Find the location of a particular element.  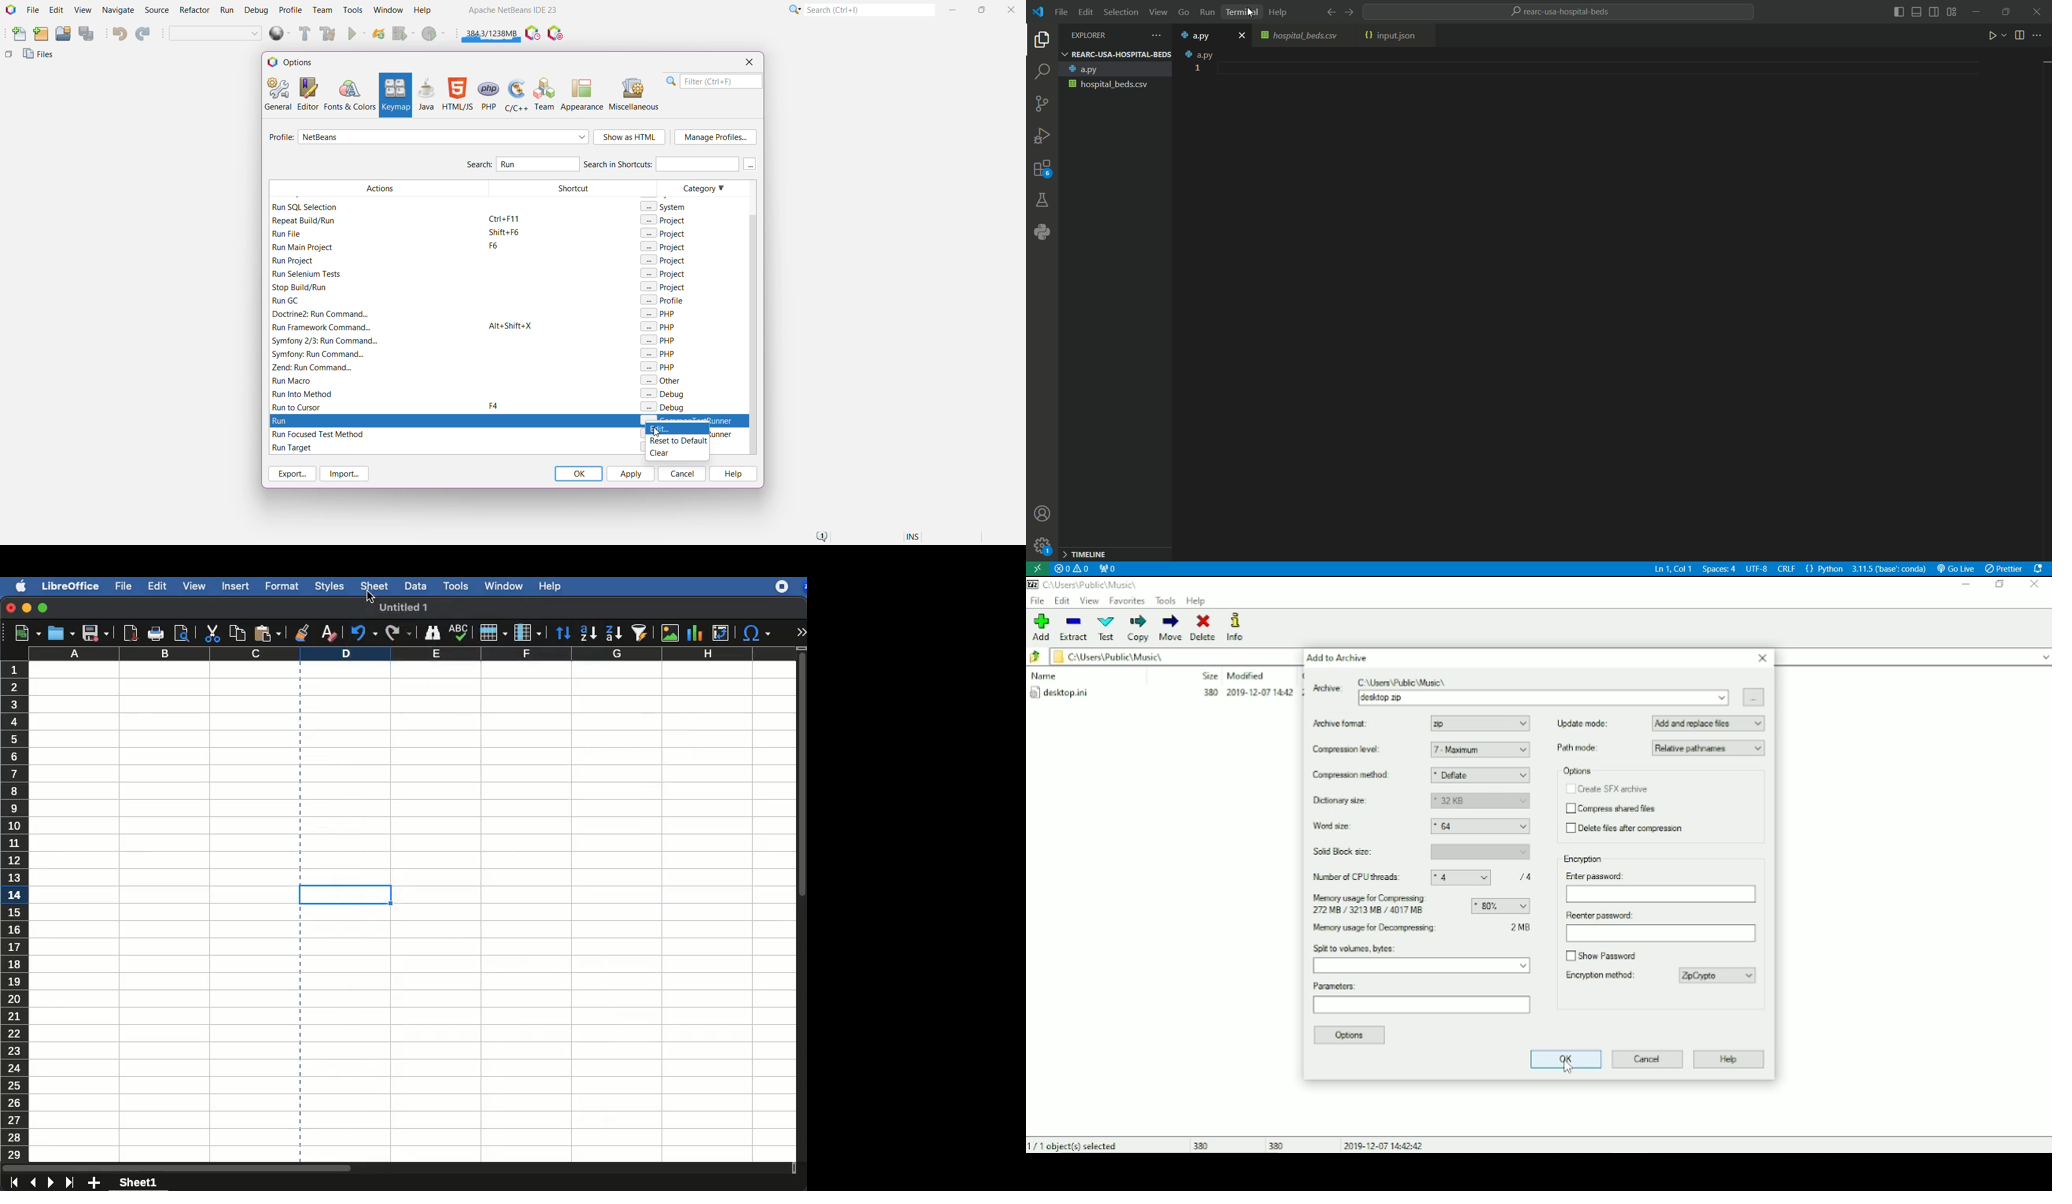

image is located at coordinates (671, 634).